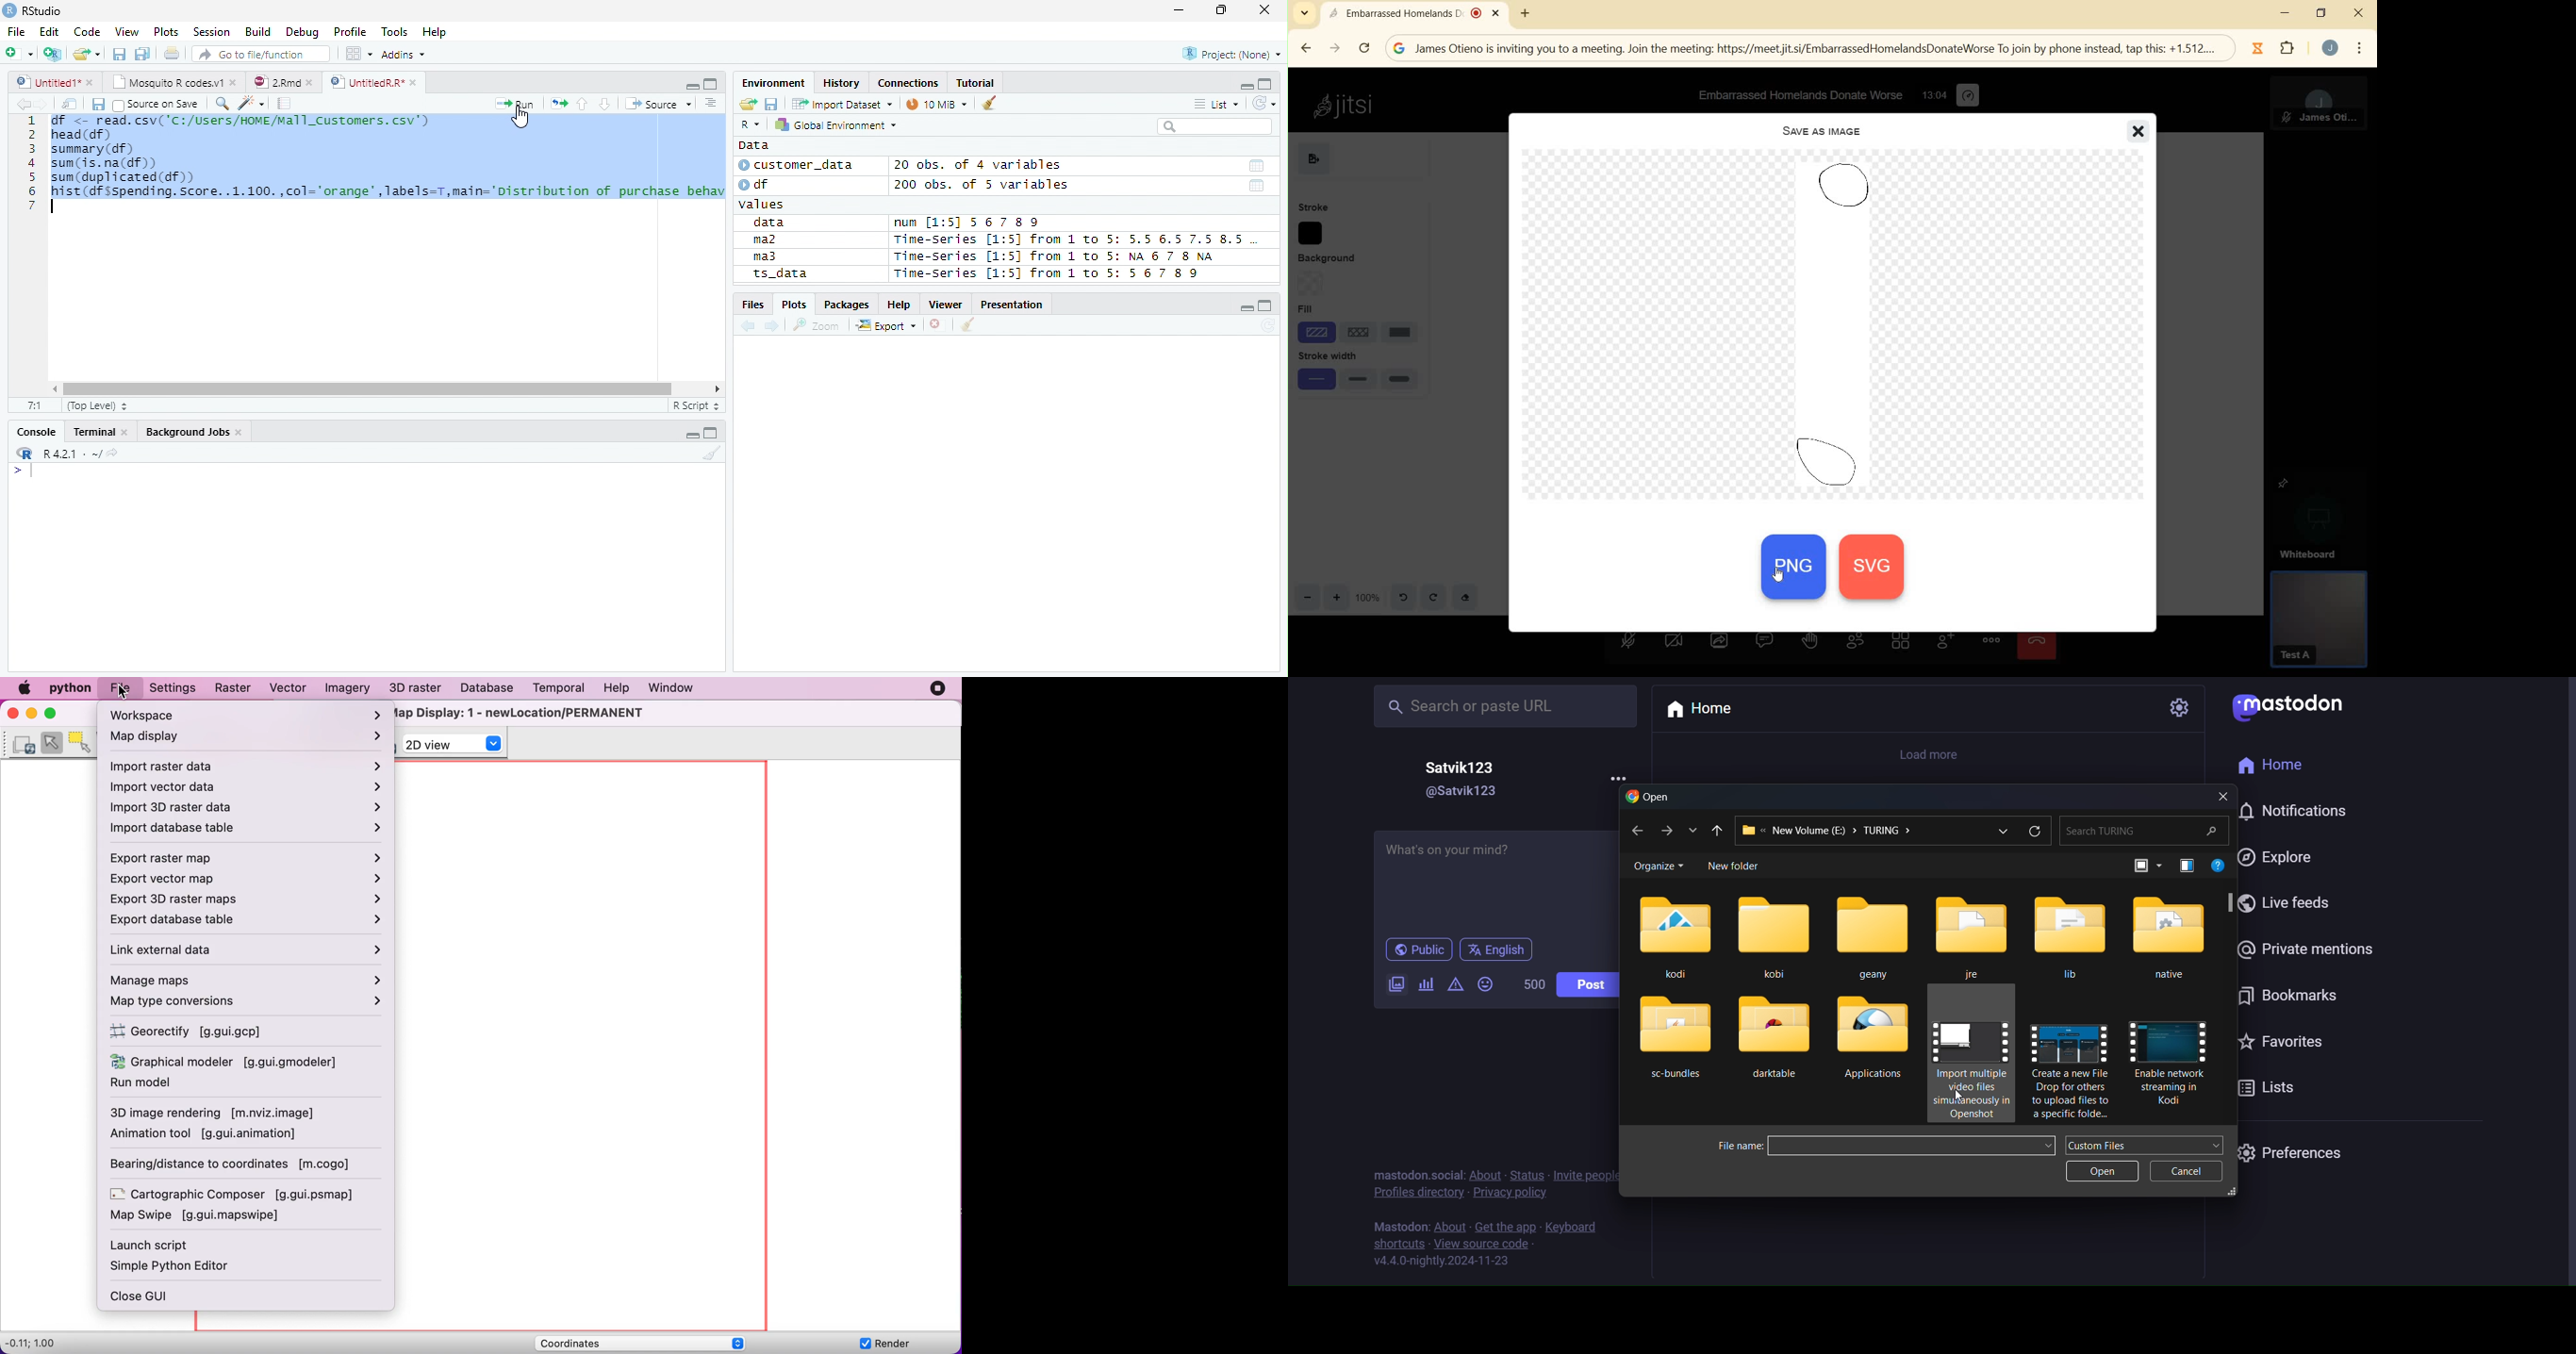 This screenshot has height=1372, width=2576. I want to click on scroll bar, so click(2231, 902).